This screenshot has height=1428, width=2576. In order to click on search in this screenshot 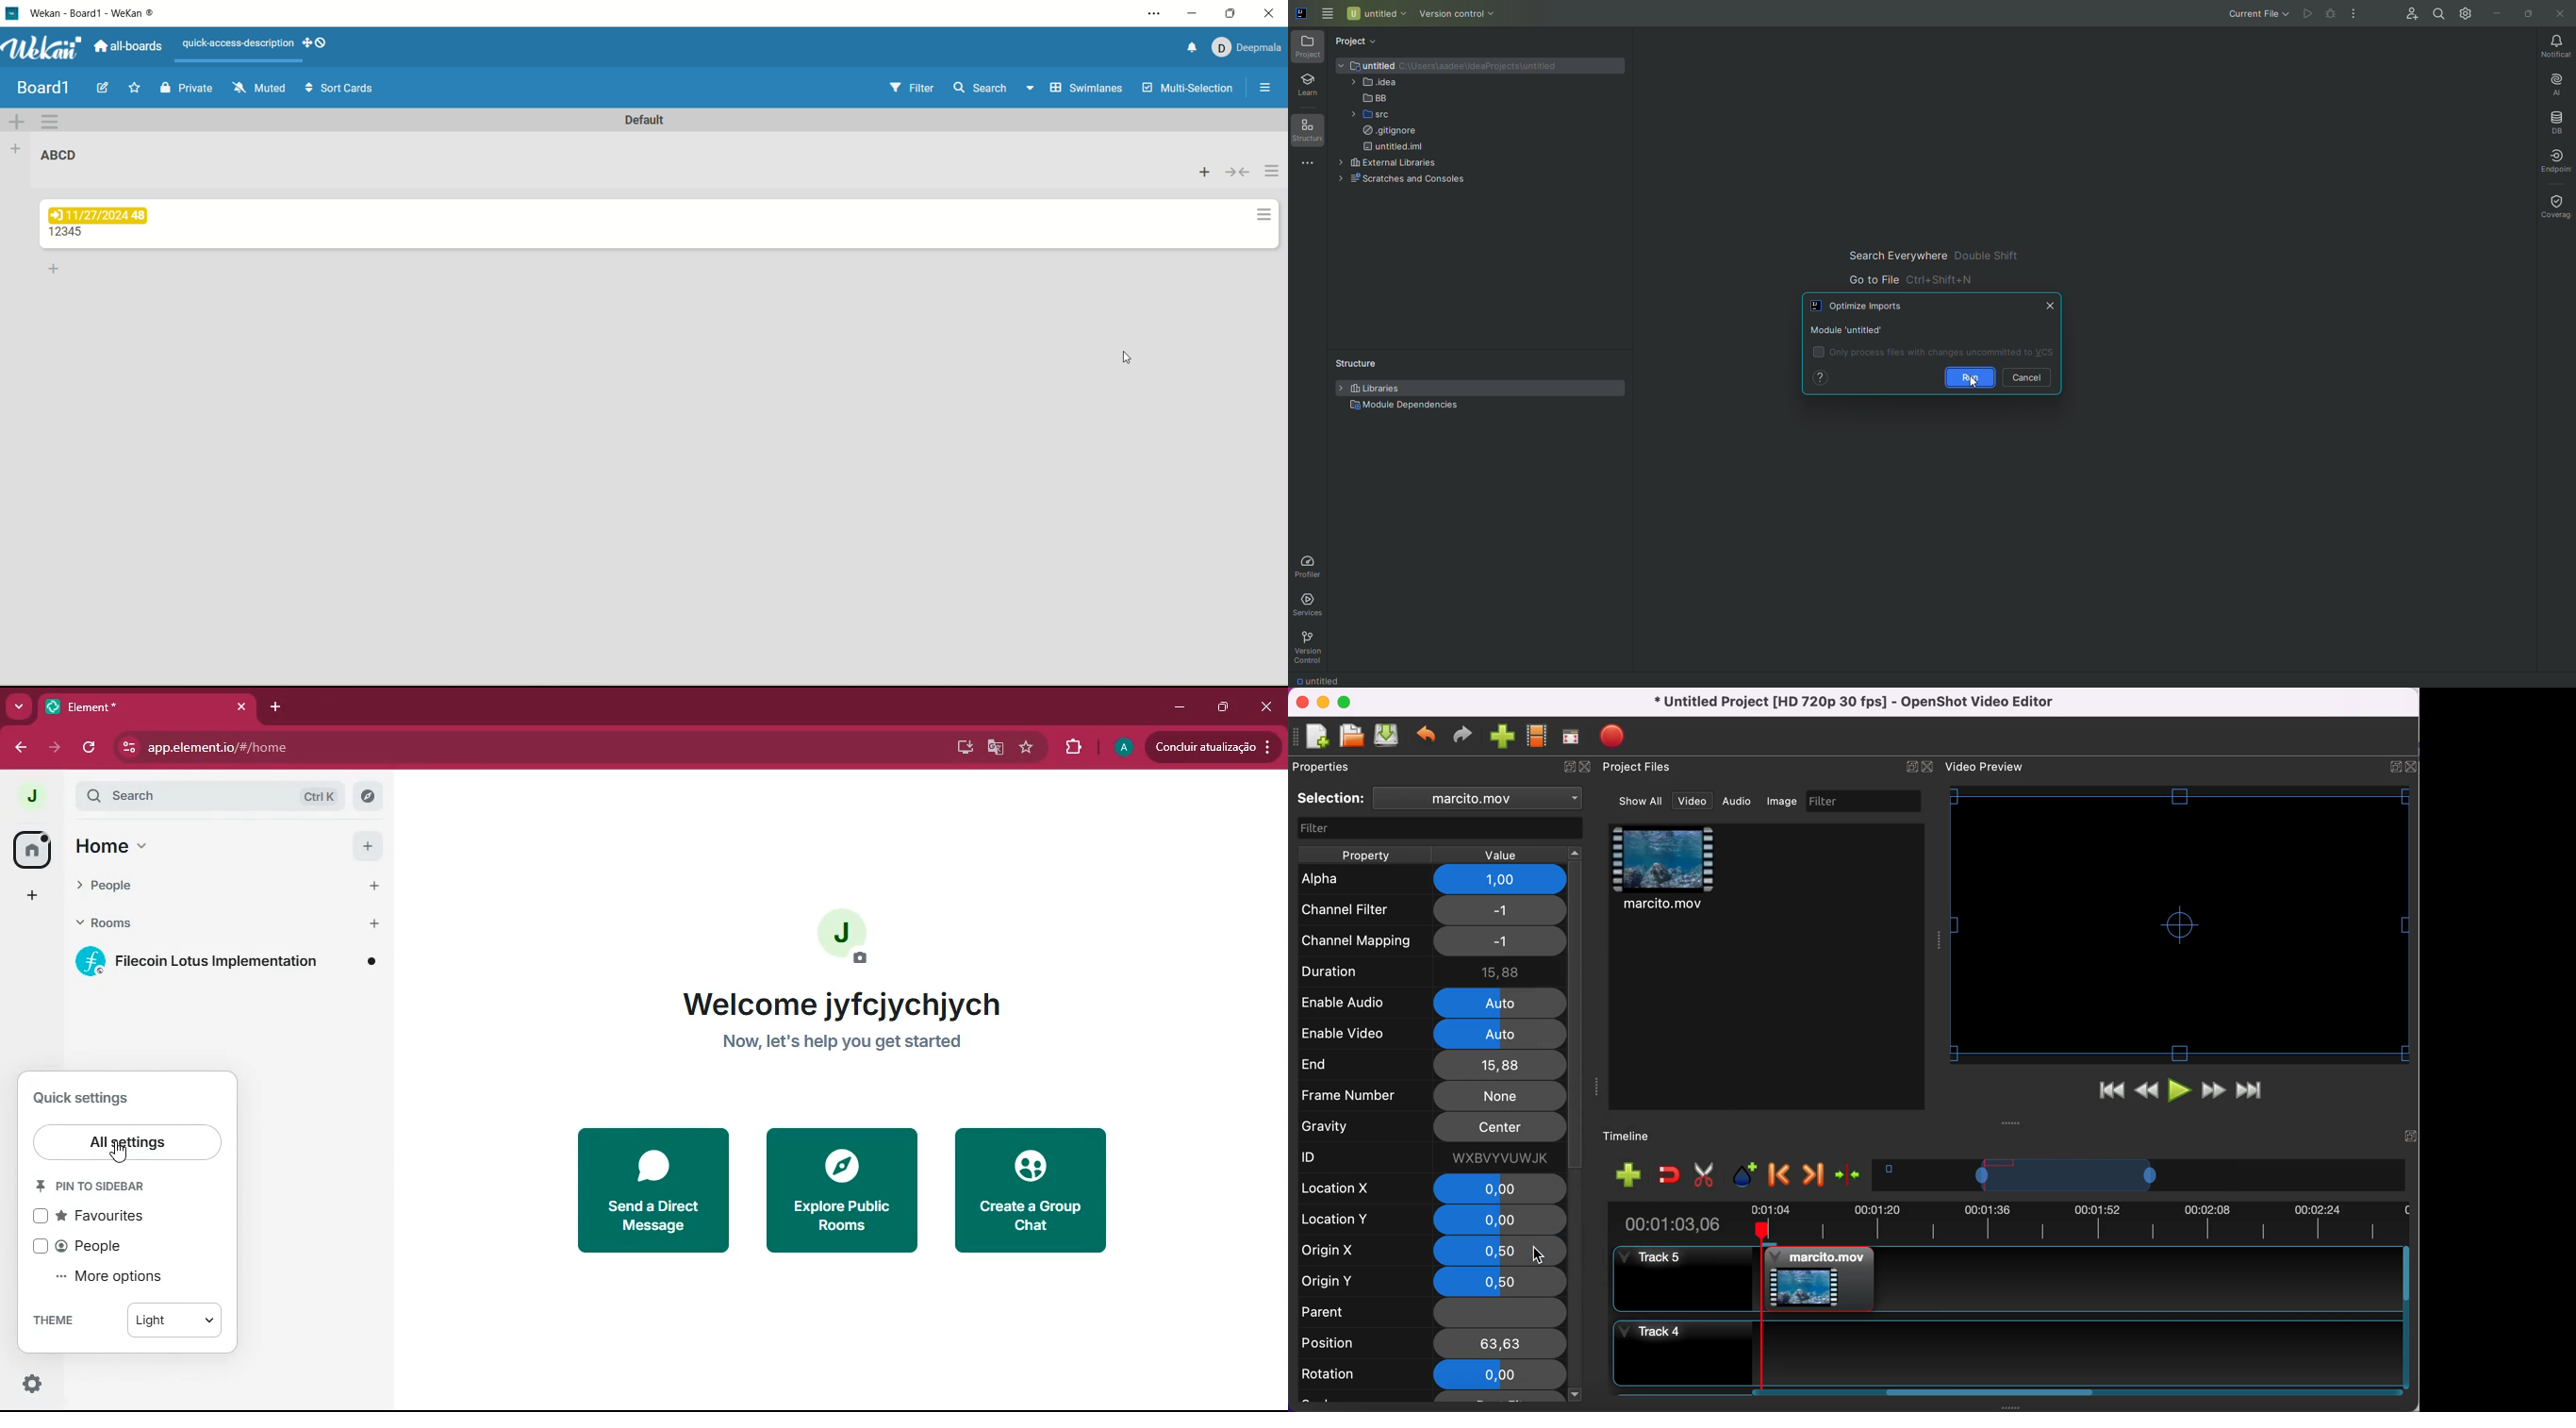, I will do `click(995, 89)`.